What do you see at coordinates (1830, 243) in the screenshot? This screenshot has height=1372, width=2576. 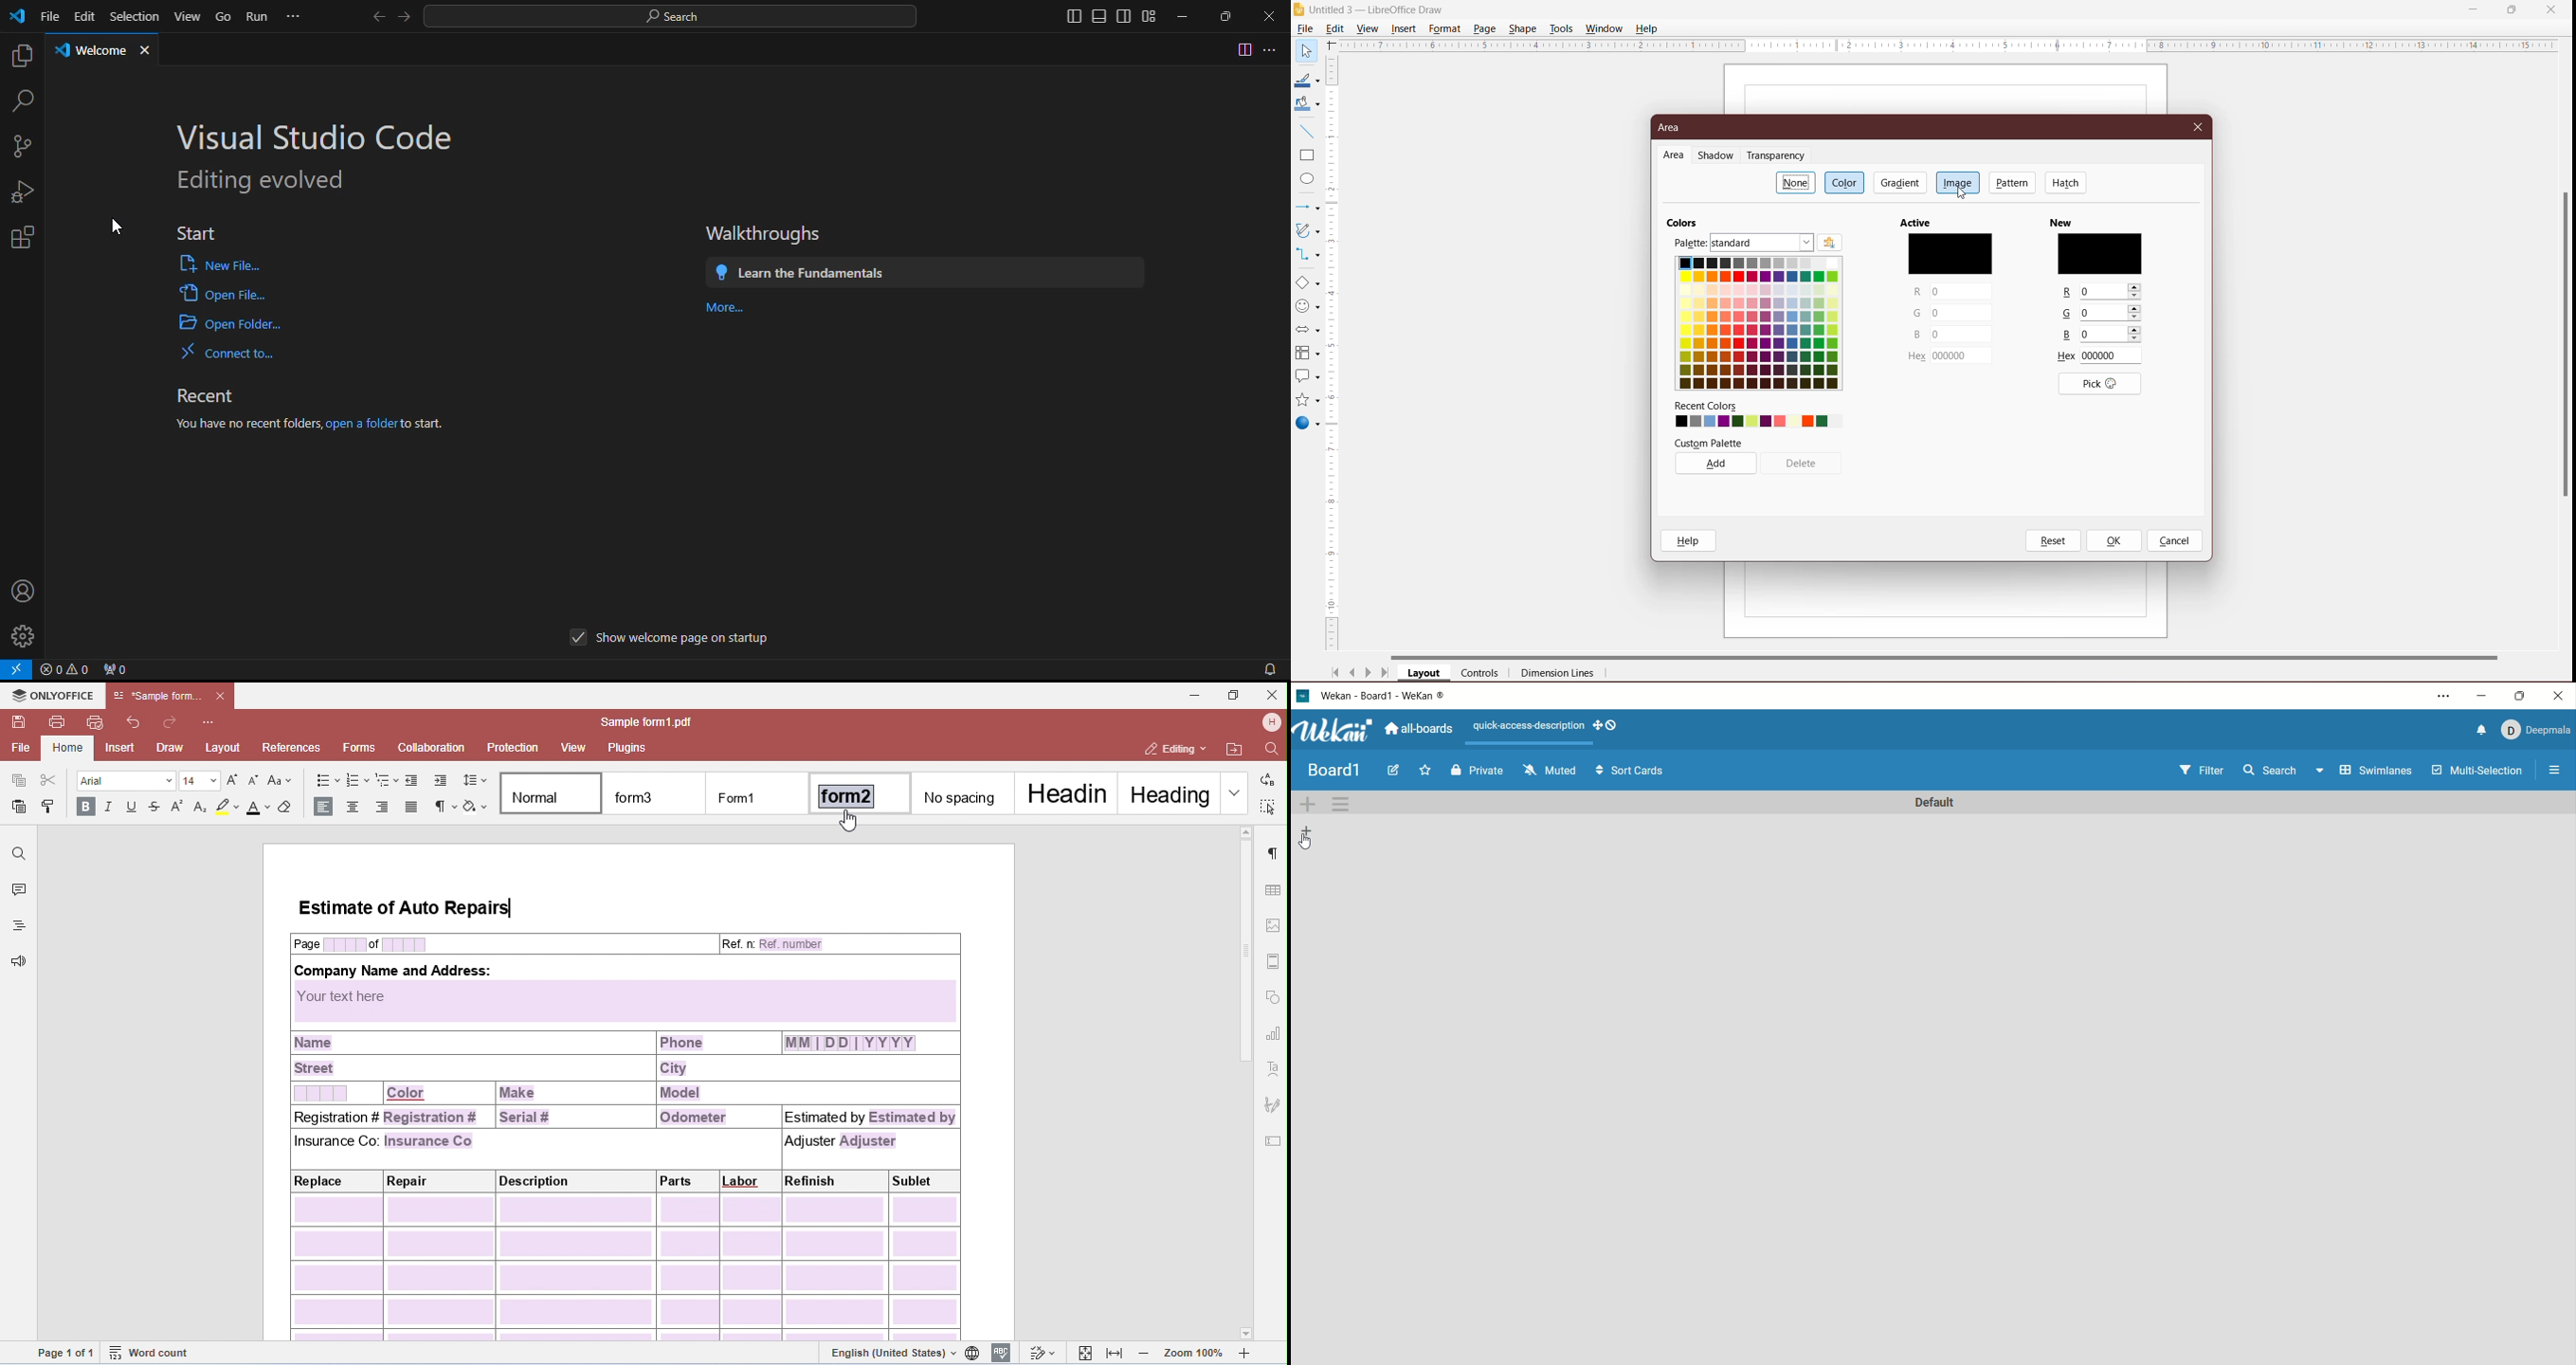 I see `Add palette by extension` at bounding box center [1830, 243].